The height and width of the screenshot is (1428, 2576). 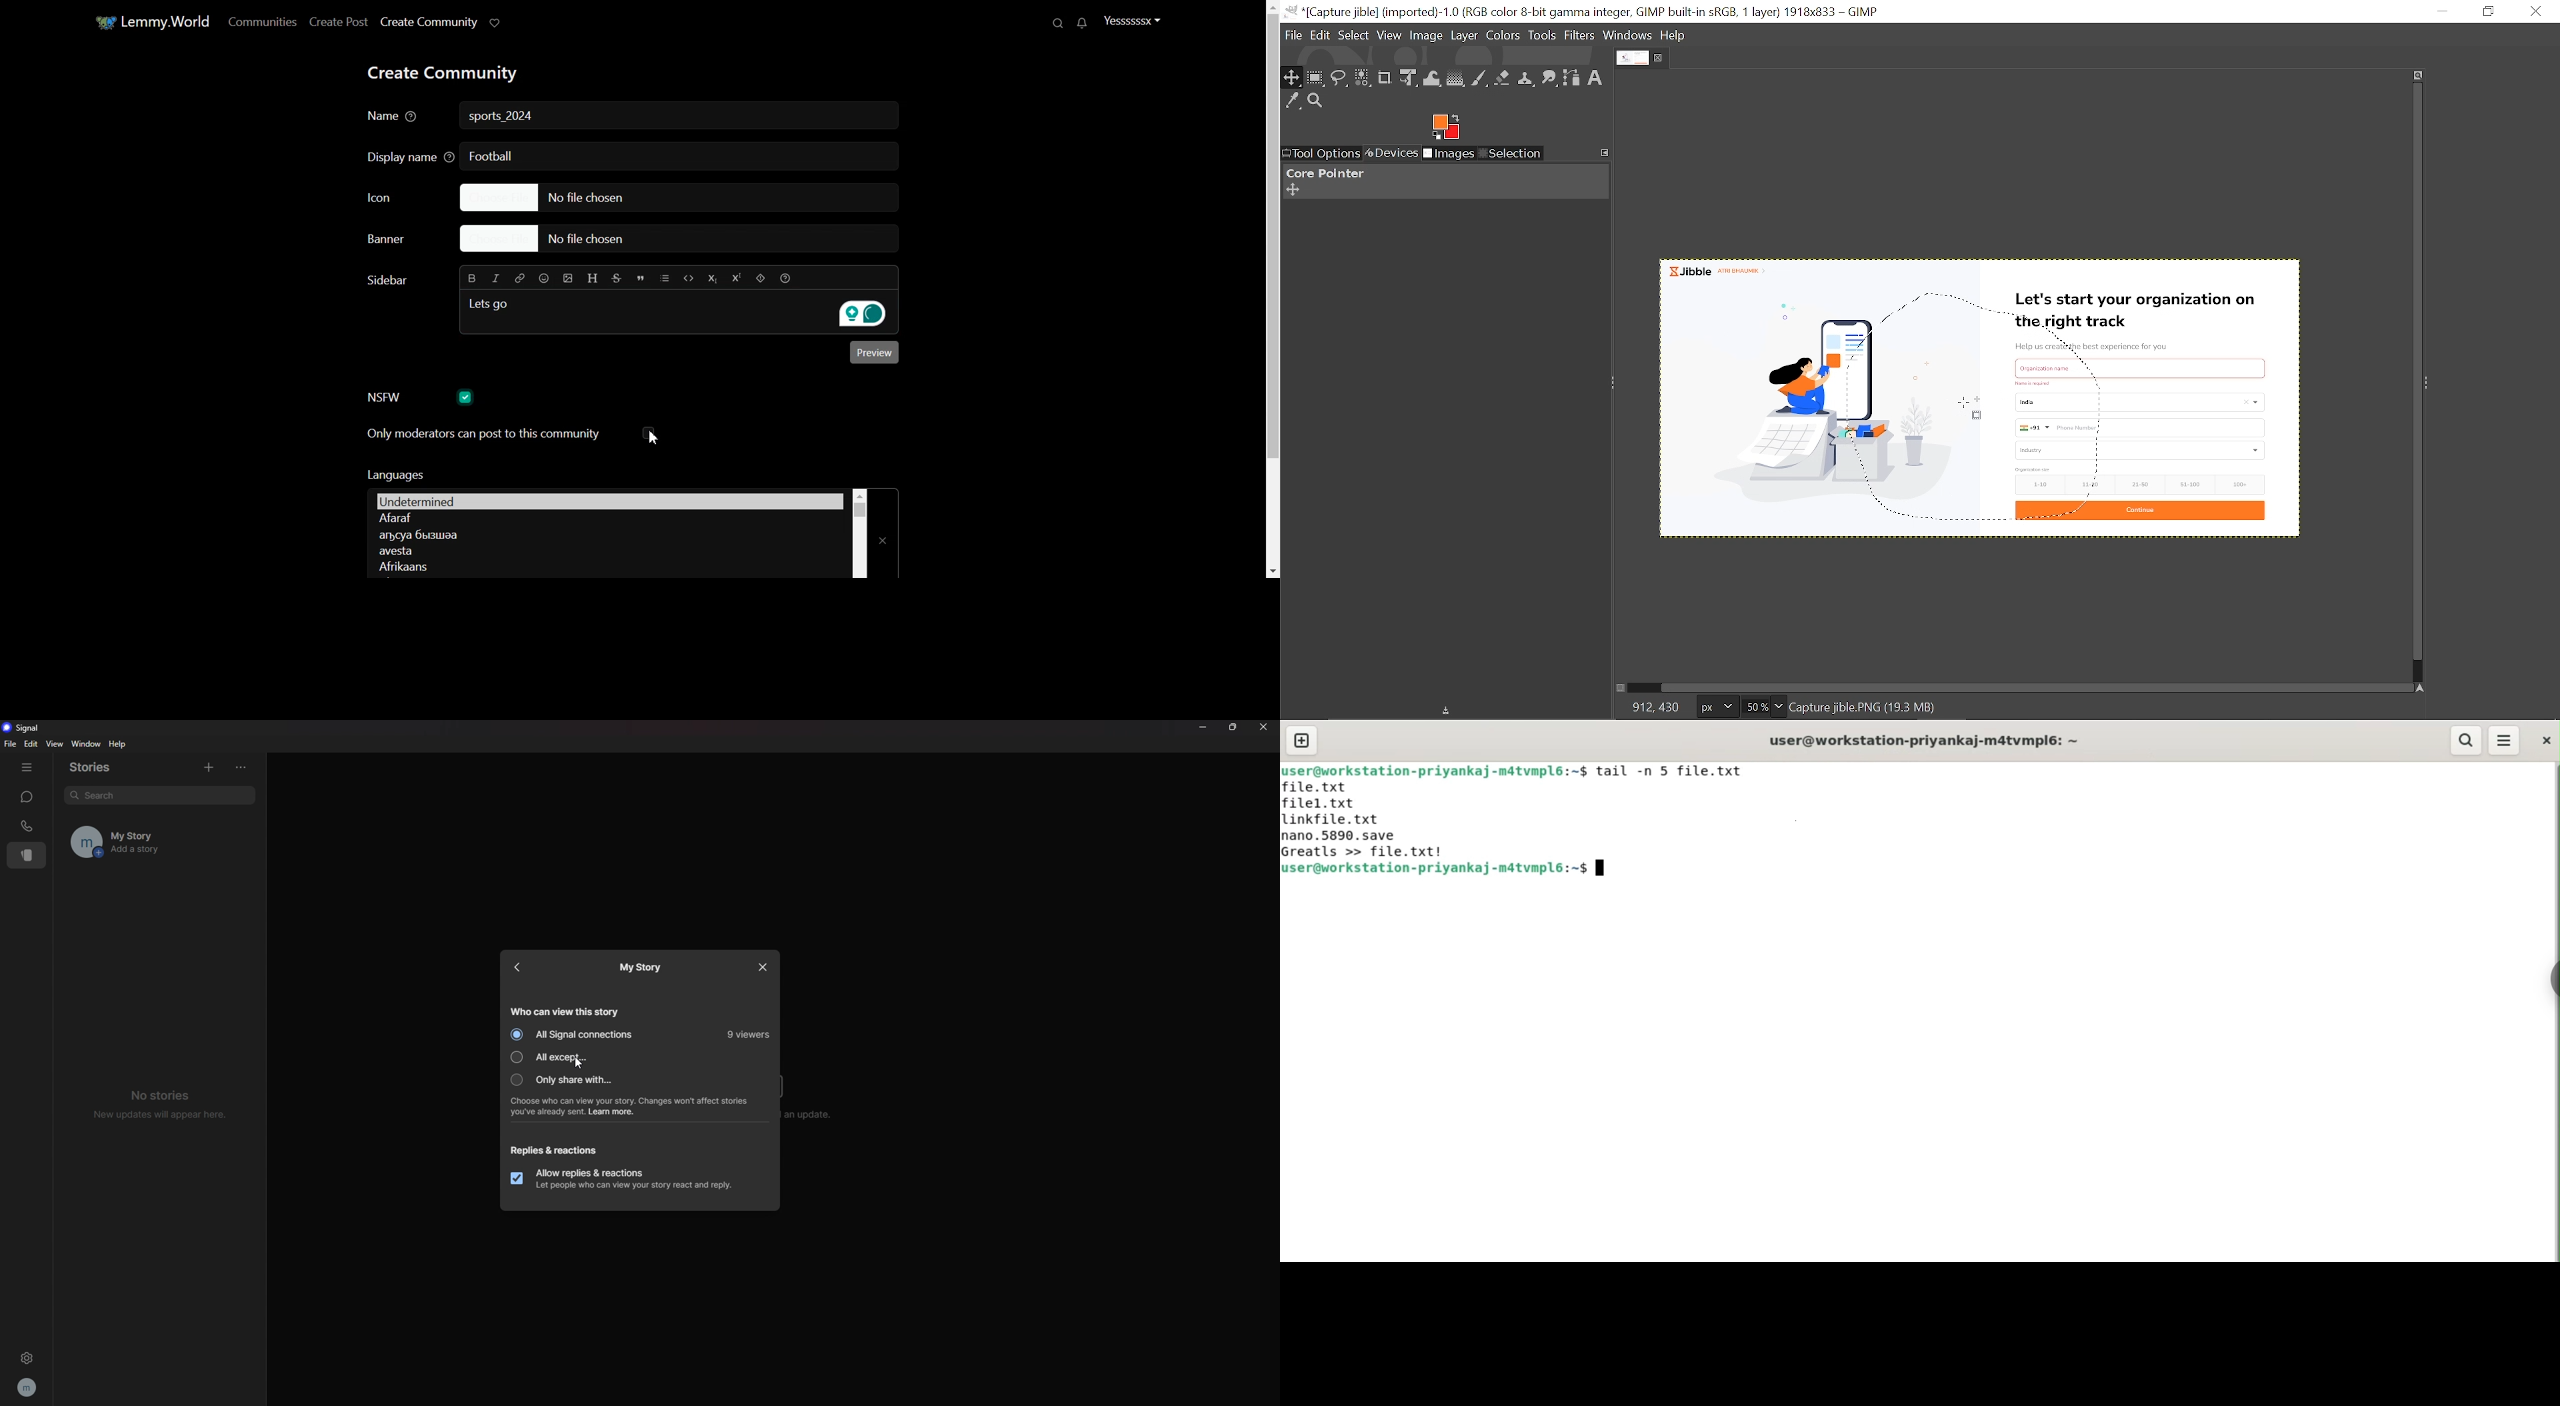 I want to click on grammarly, so click(x=860, y=315).